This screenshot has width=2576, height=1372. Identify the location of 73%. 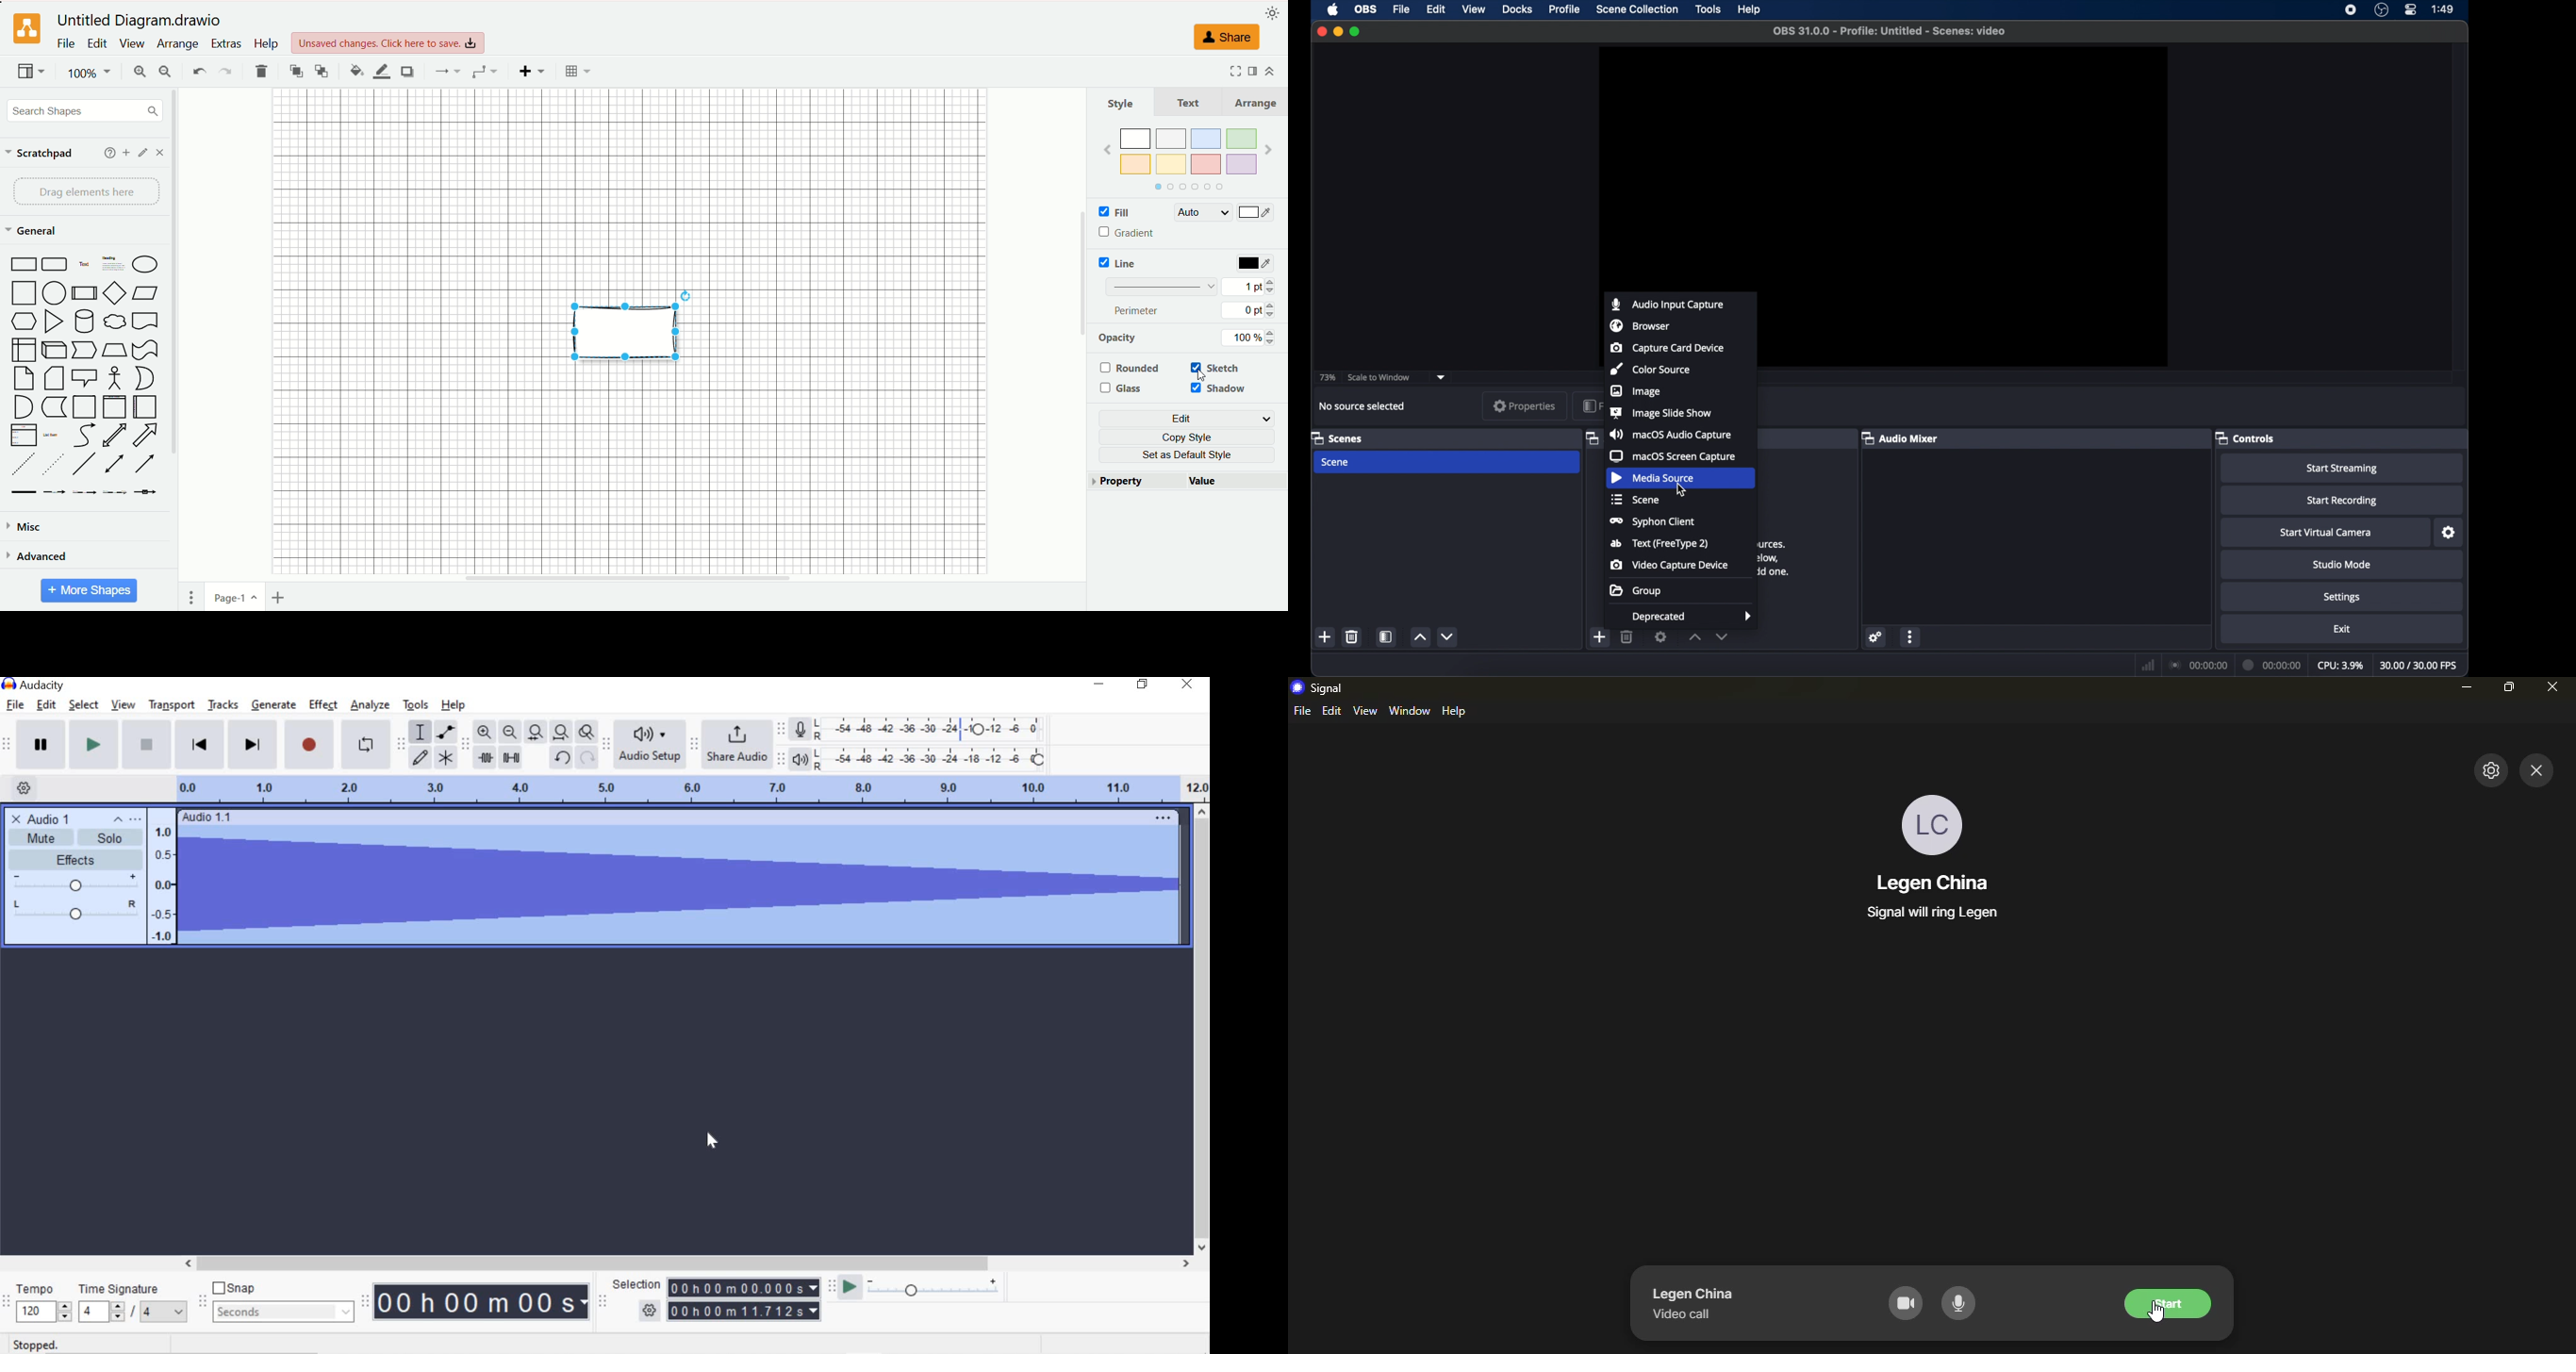
(1327, 377).